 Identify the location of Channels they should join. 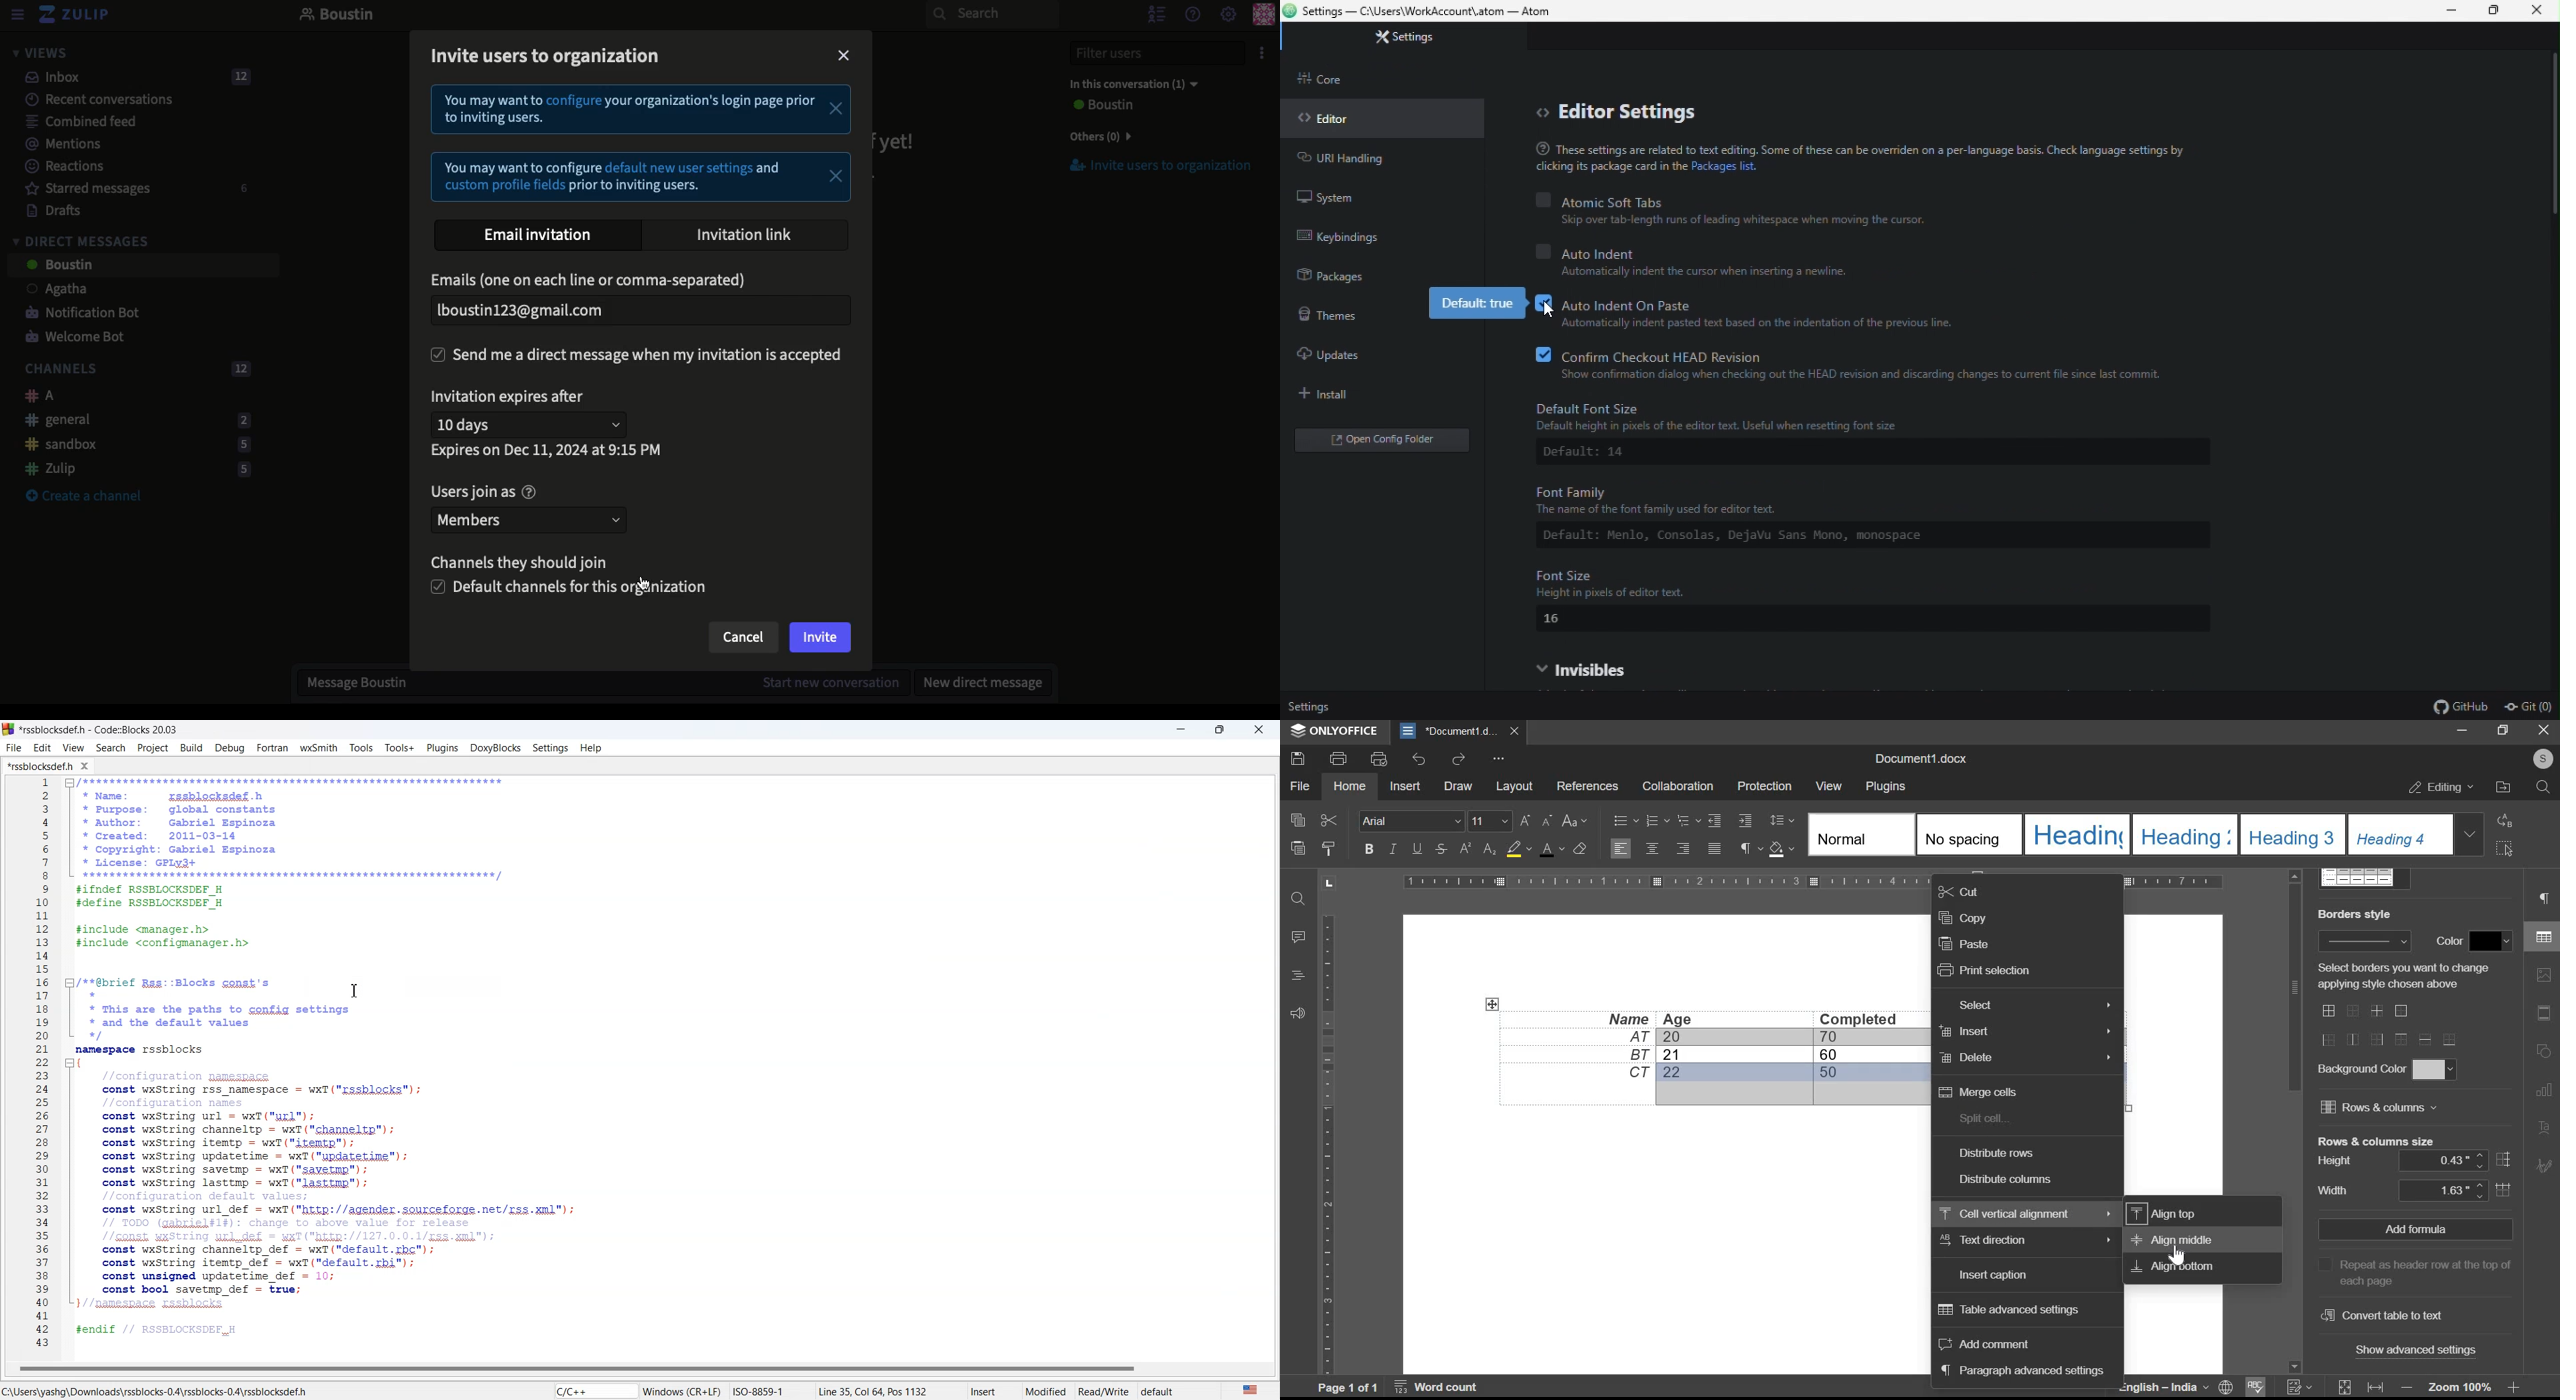
(531, 563).